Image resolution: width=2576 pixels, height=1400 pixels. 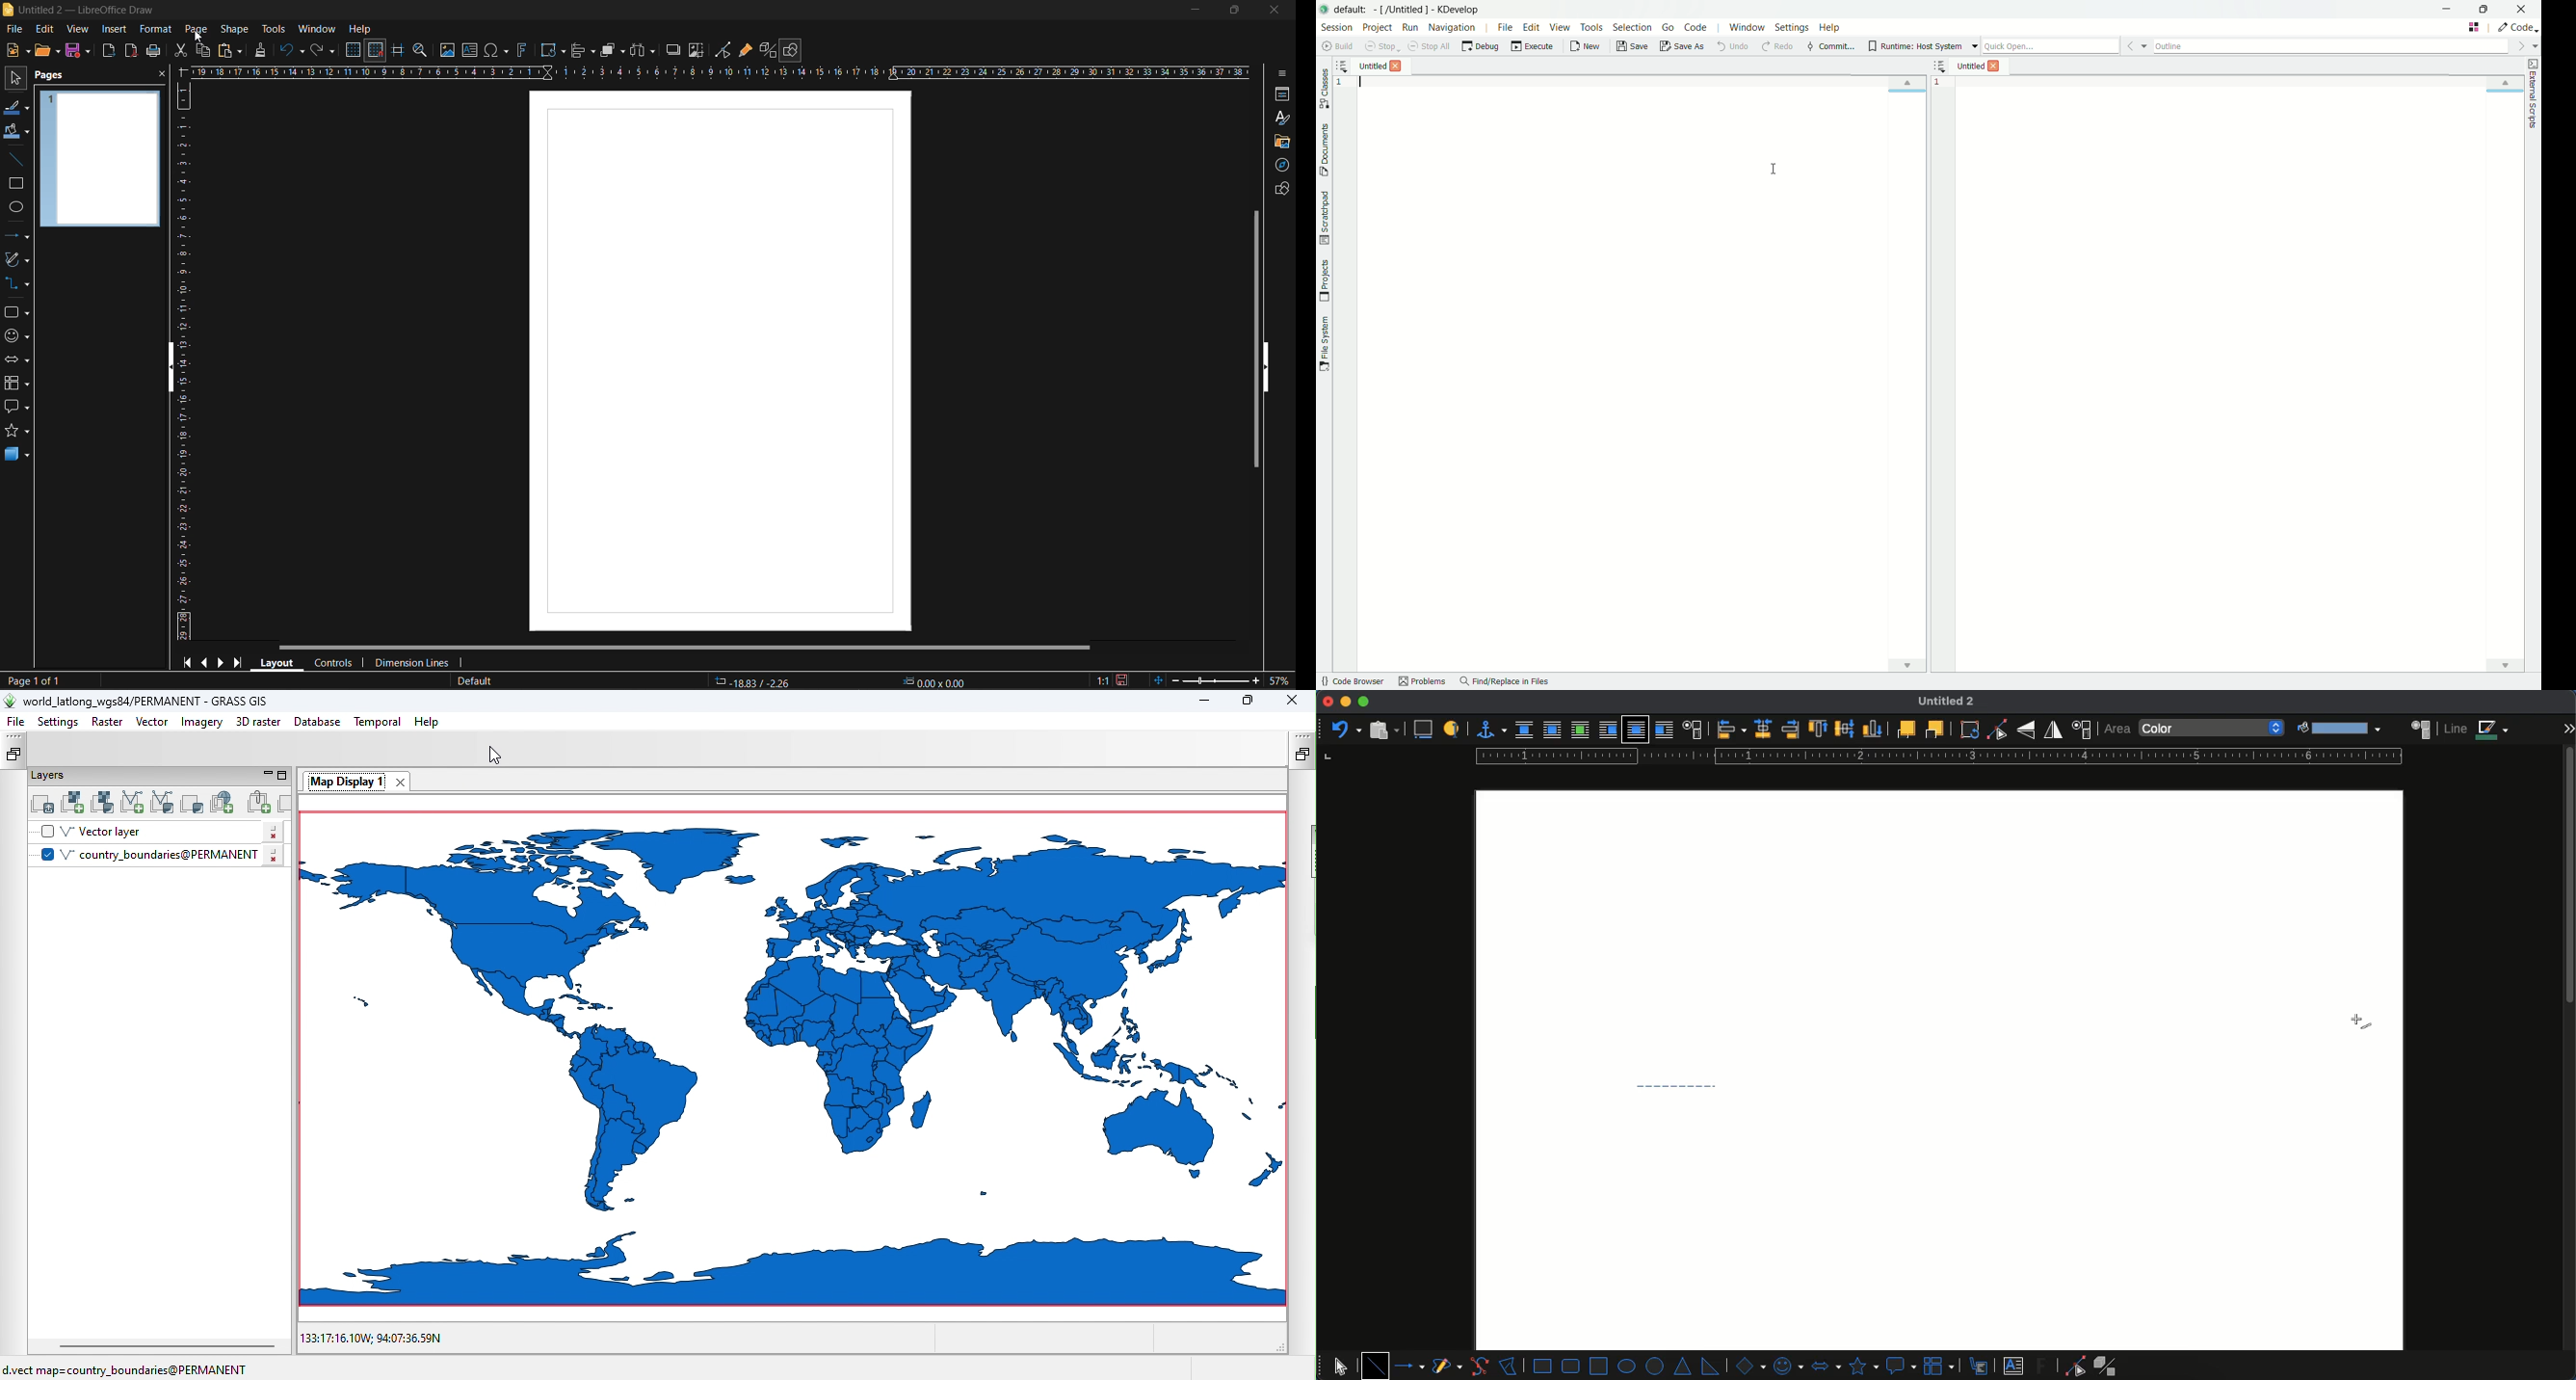 I want to click on maximize or restore, so click(x=2487, y=9).